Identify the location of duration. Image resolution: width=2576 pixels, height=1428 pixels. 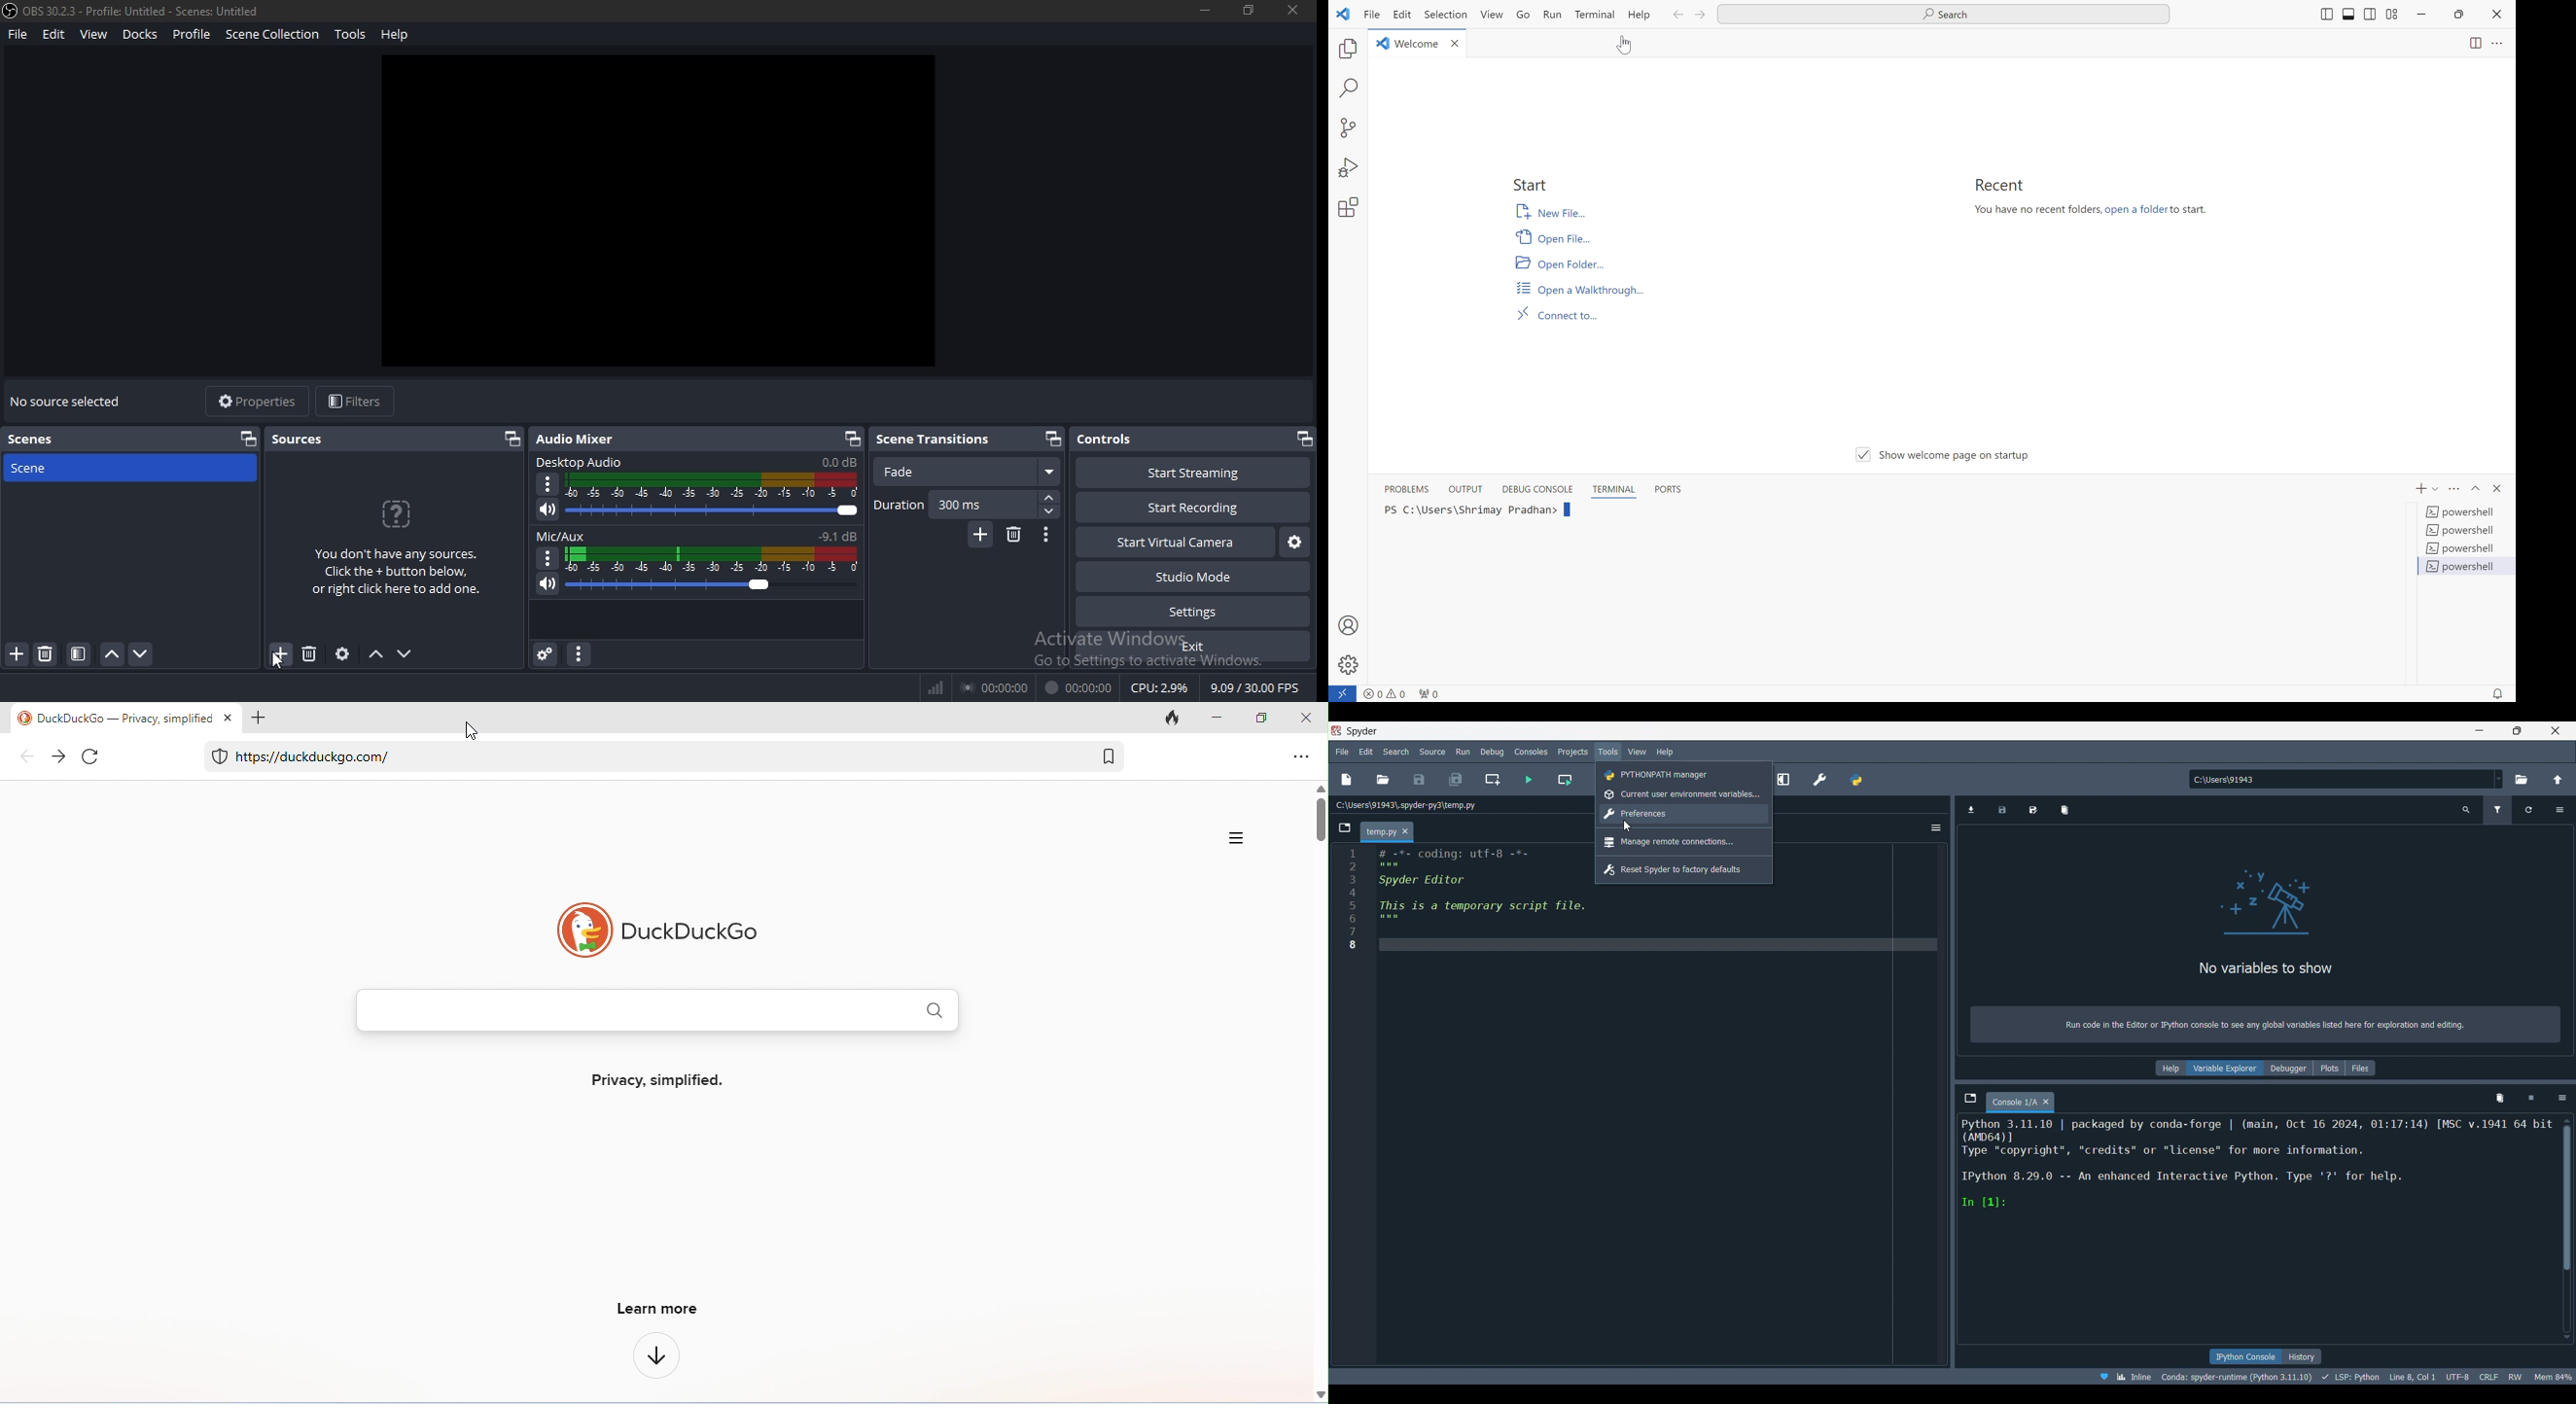
(966, 504).